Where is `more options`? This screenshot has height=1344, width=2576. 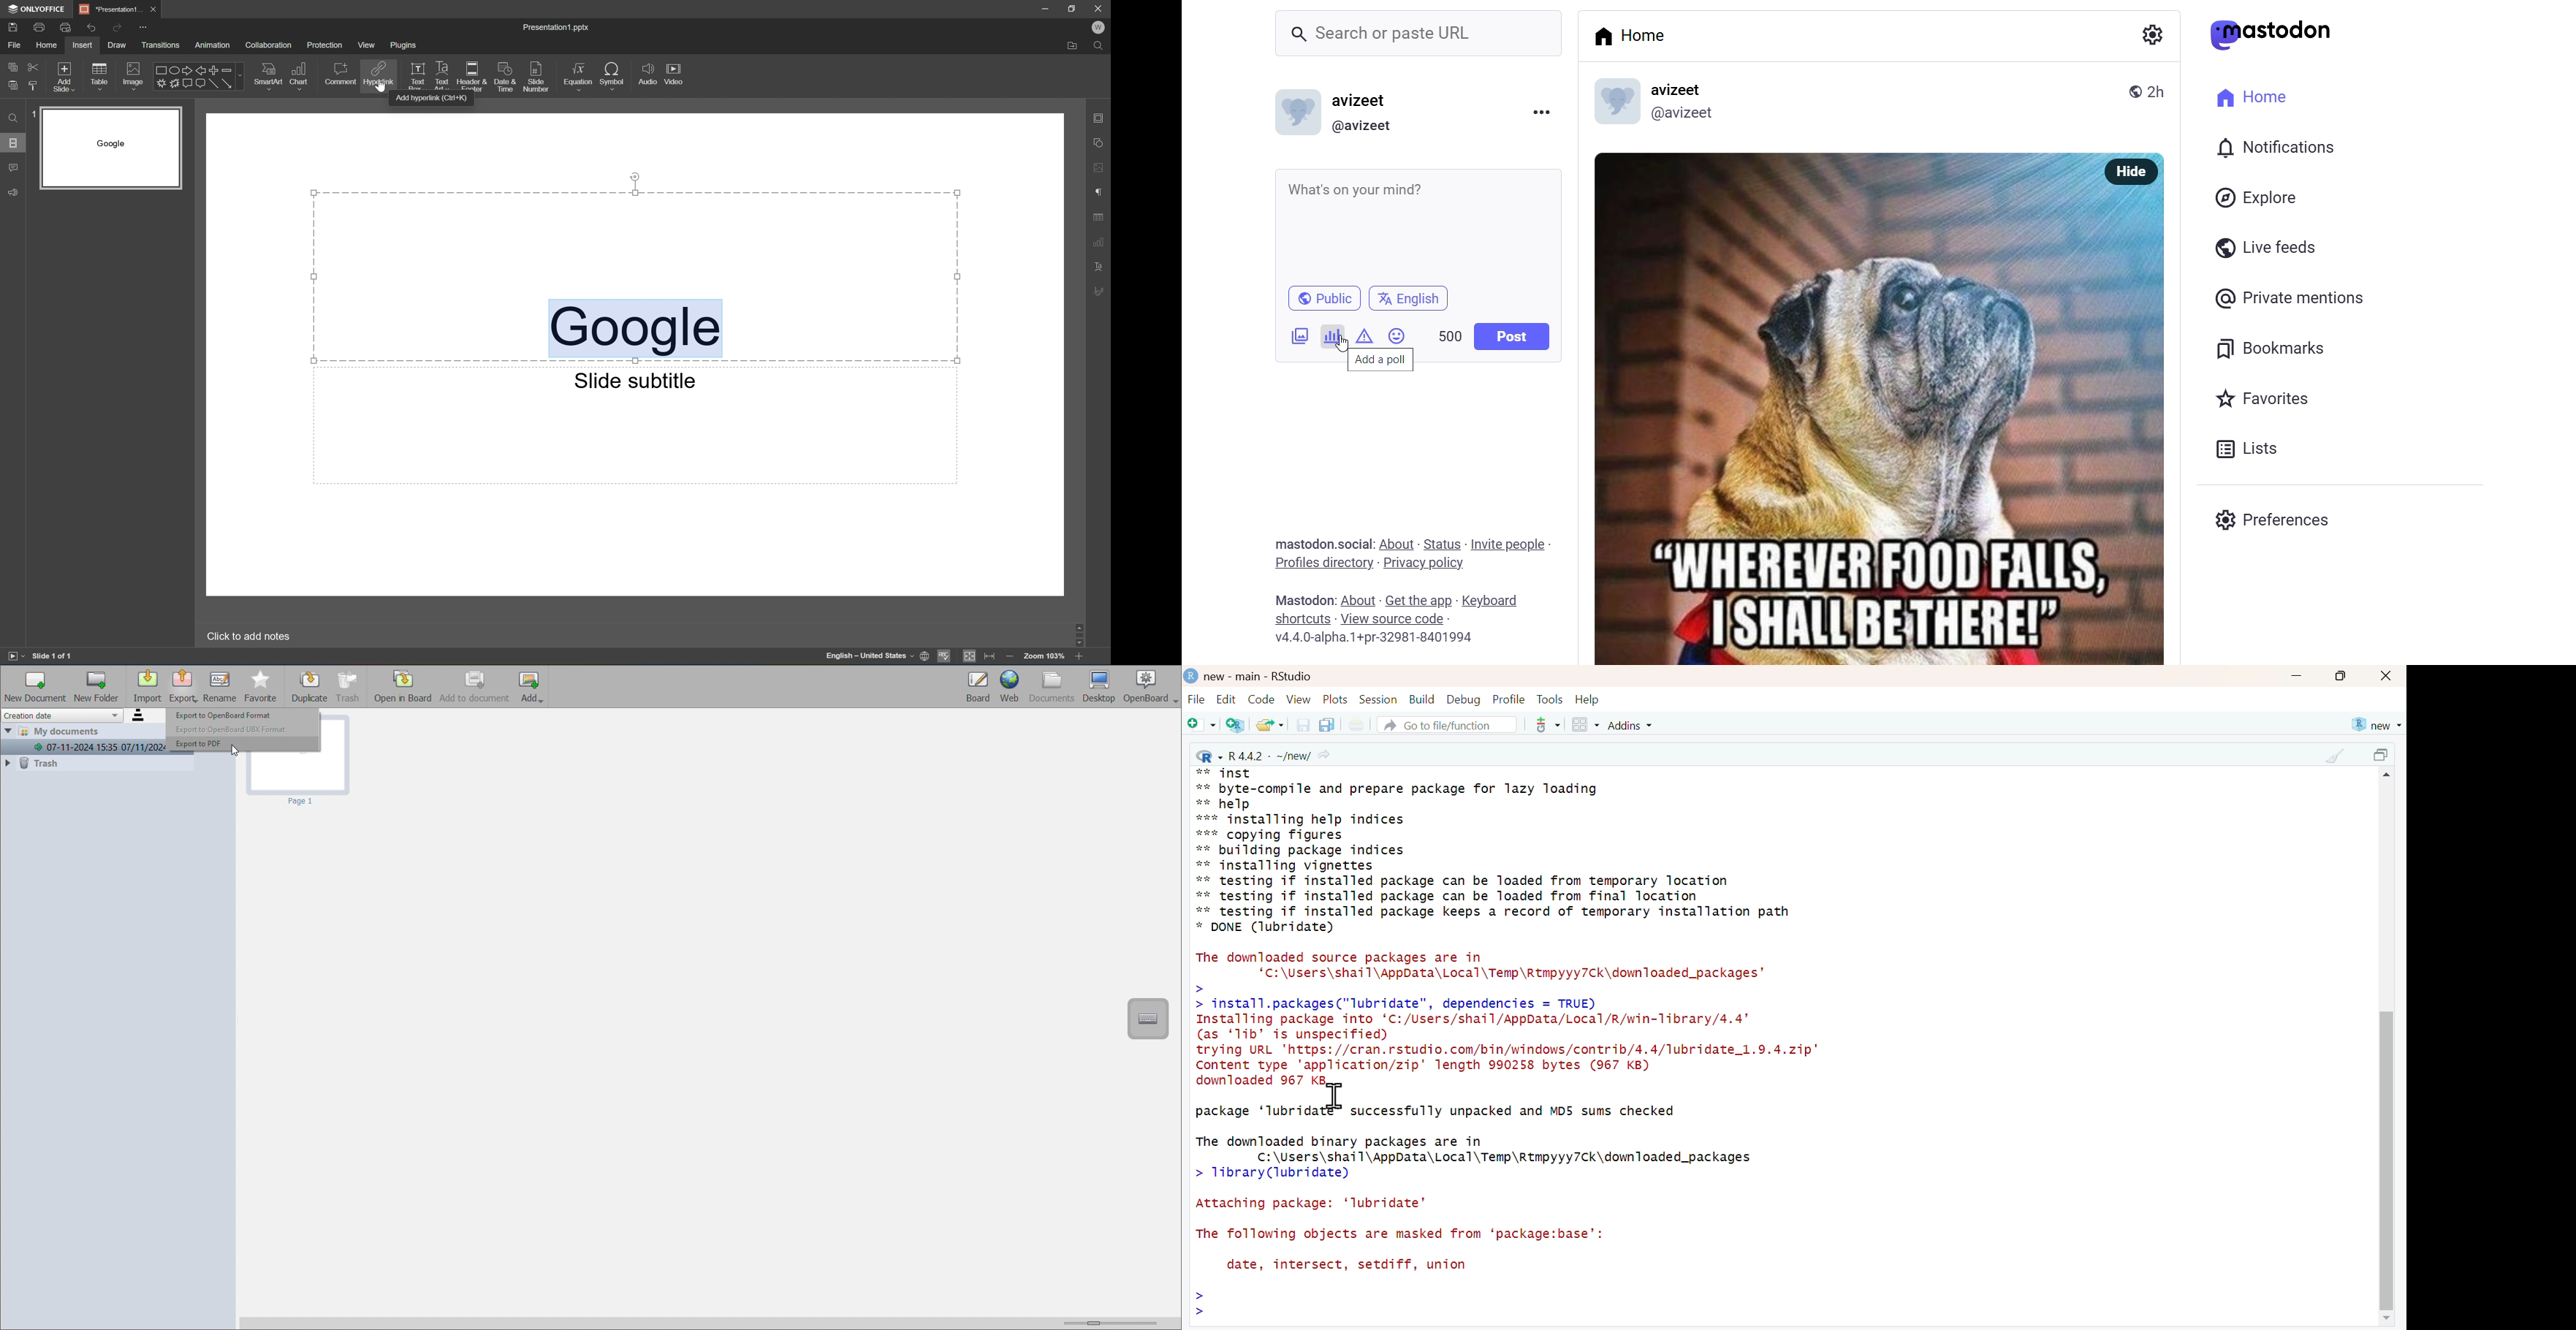 more options is located at coordinates (1544, 724).